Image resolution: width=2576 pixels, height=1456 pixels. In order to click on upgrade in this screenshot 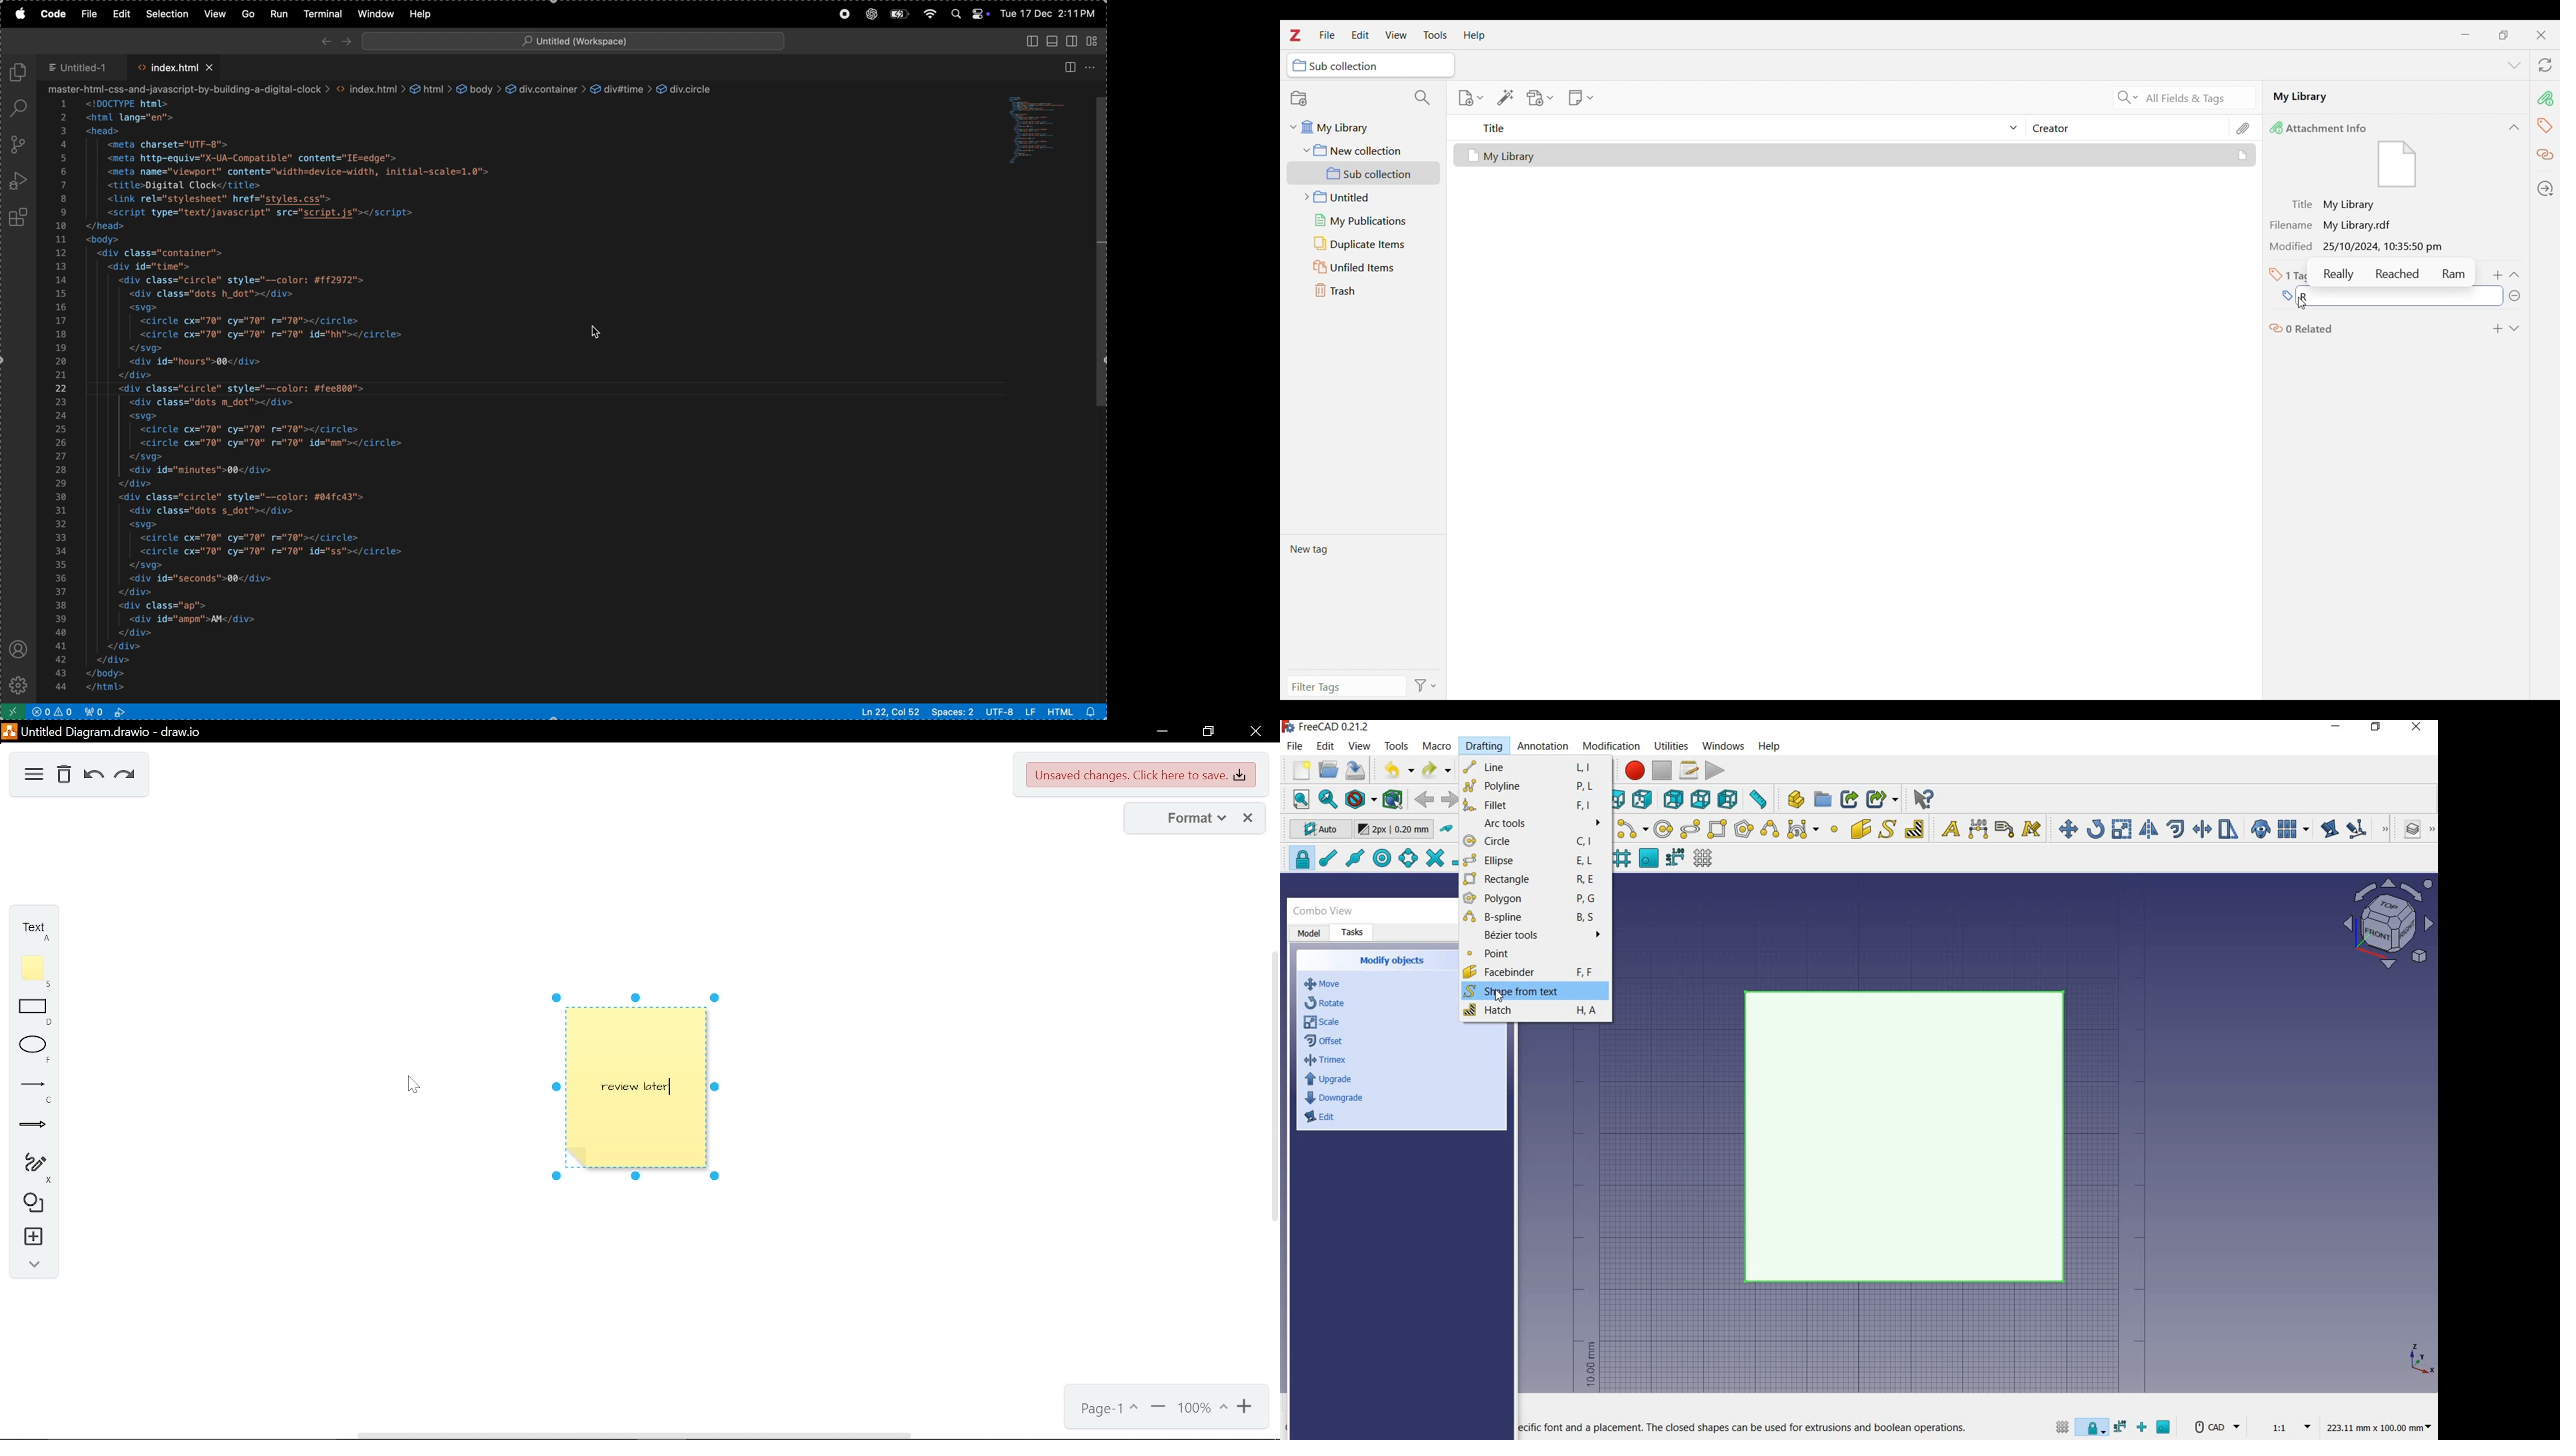, I will do `click(1328, 1081)`.